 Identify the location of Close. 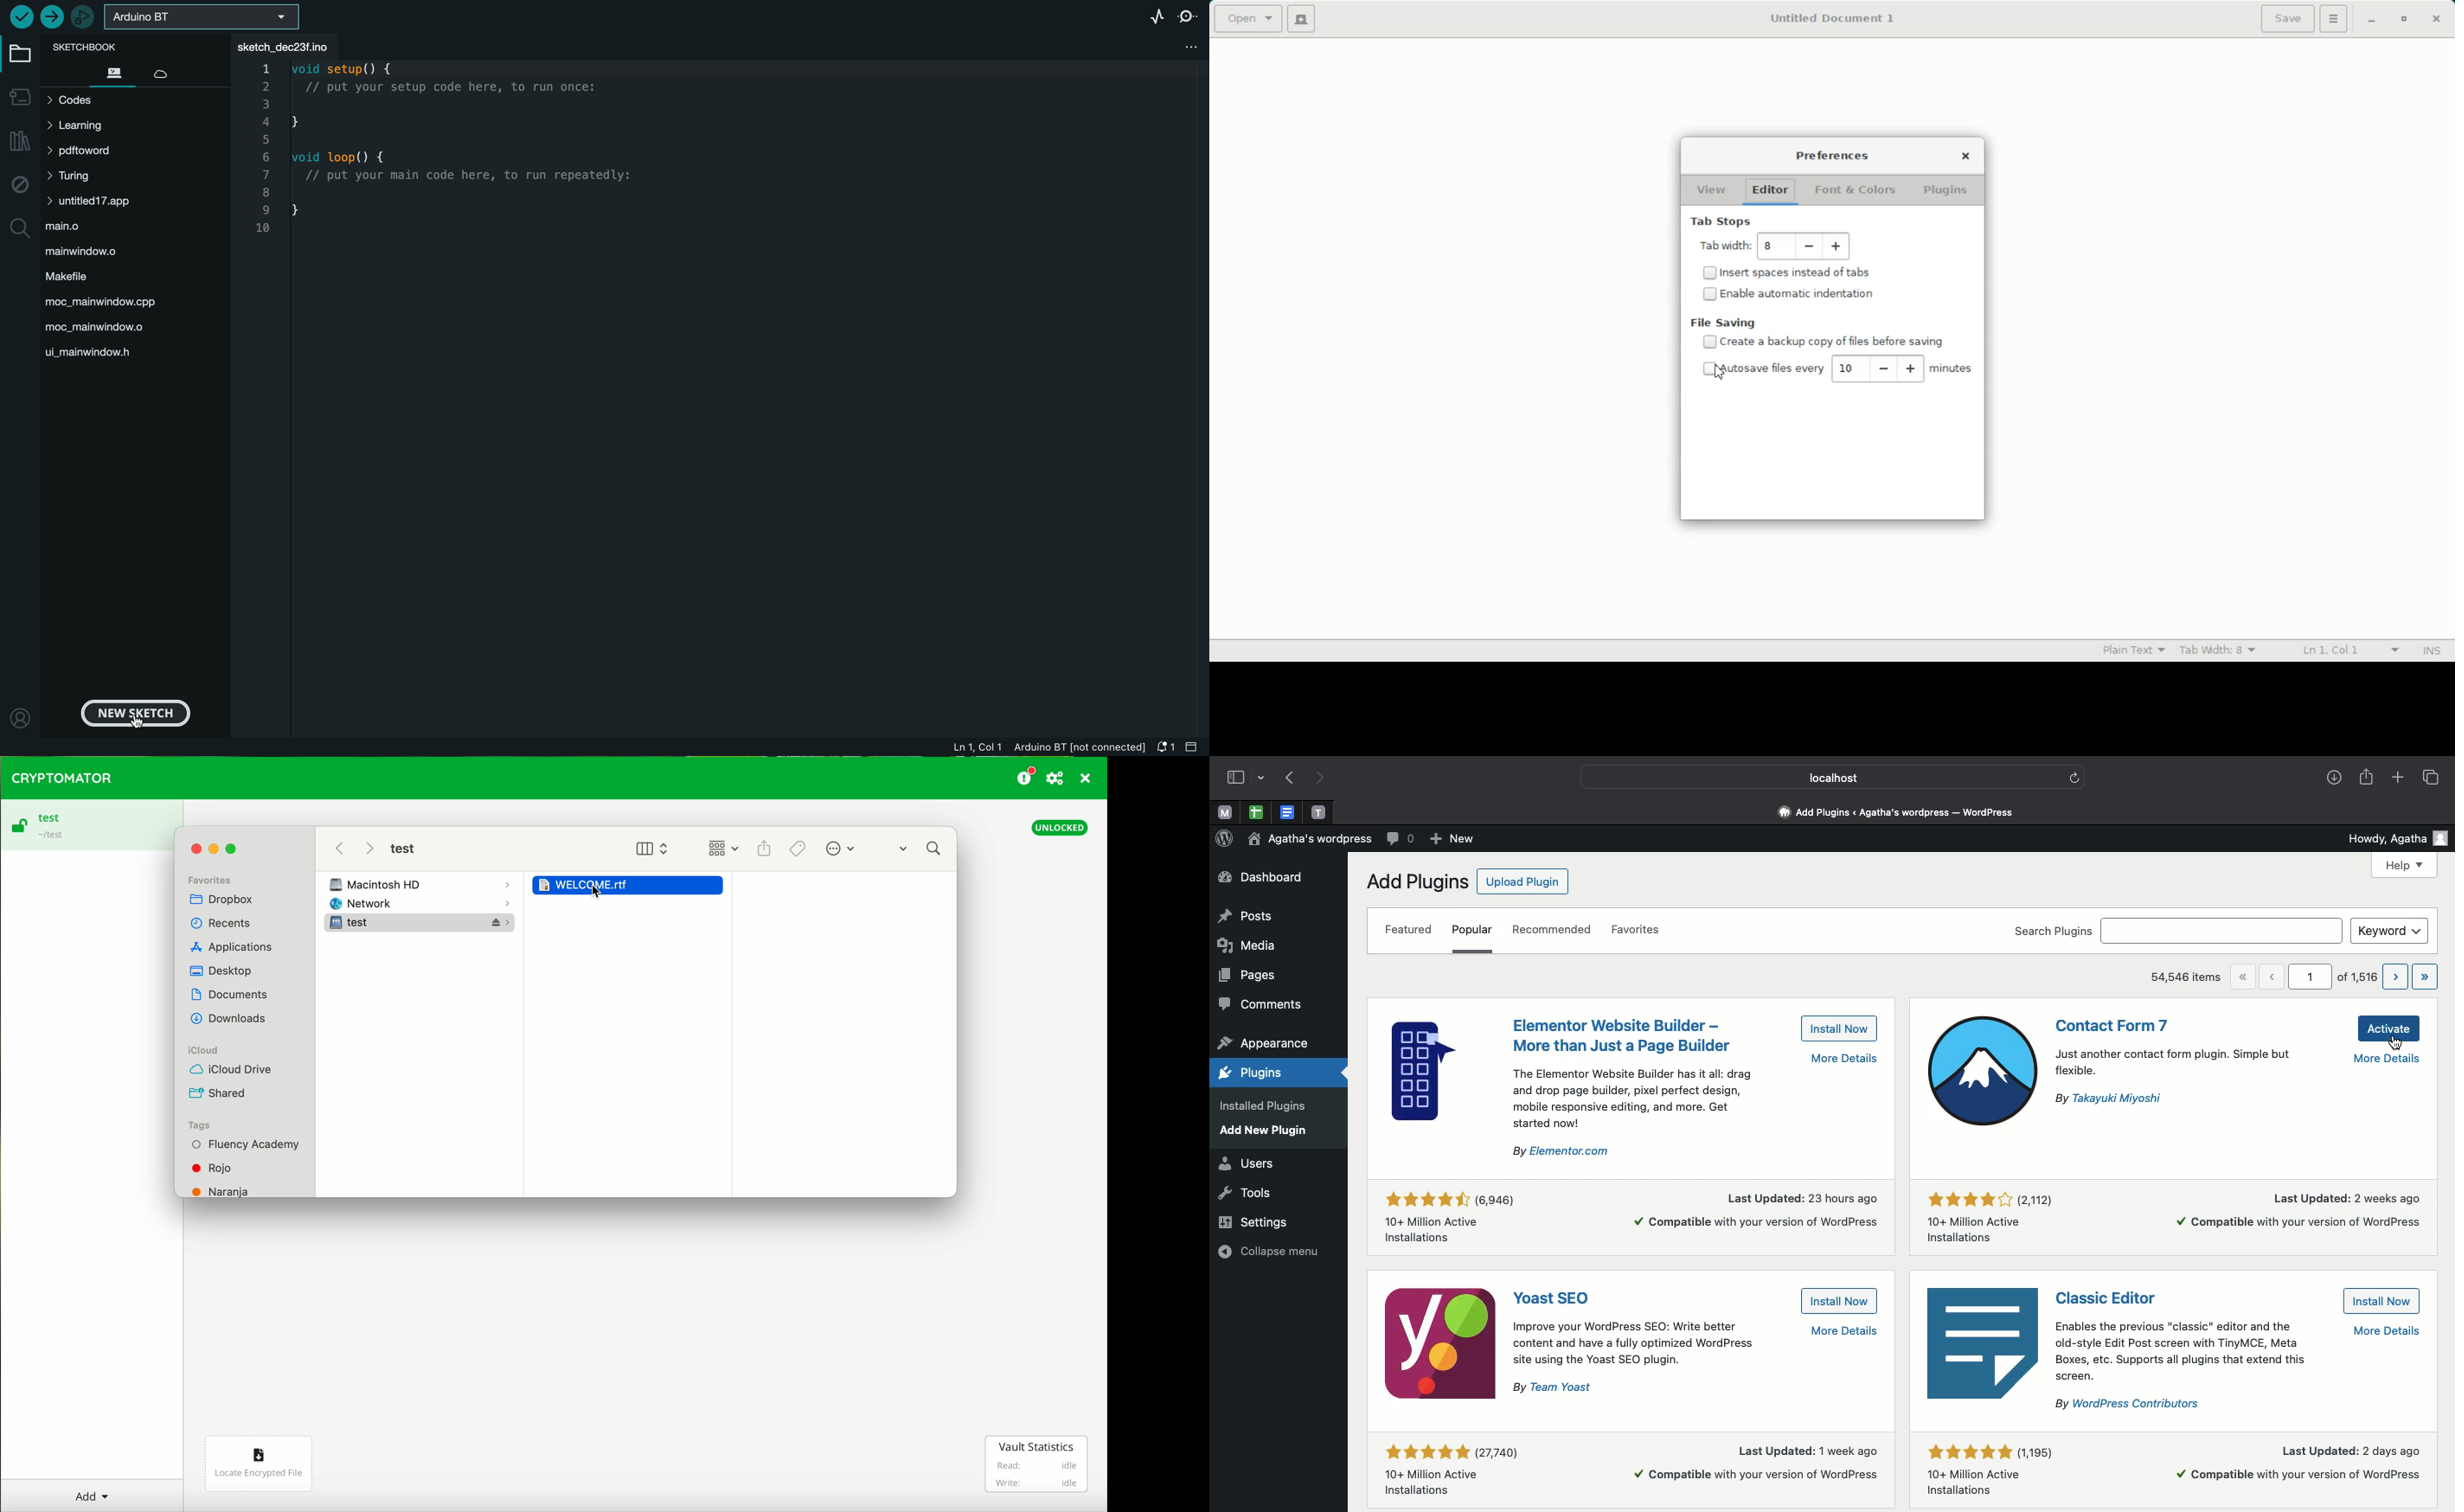
(2435, 19).